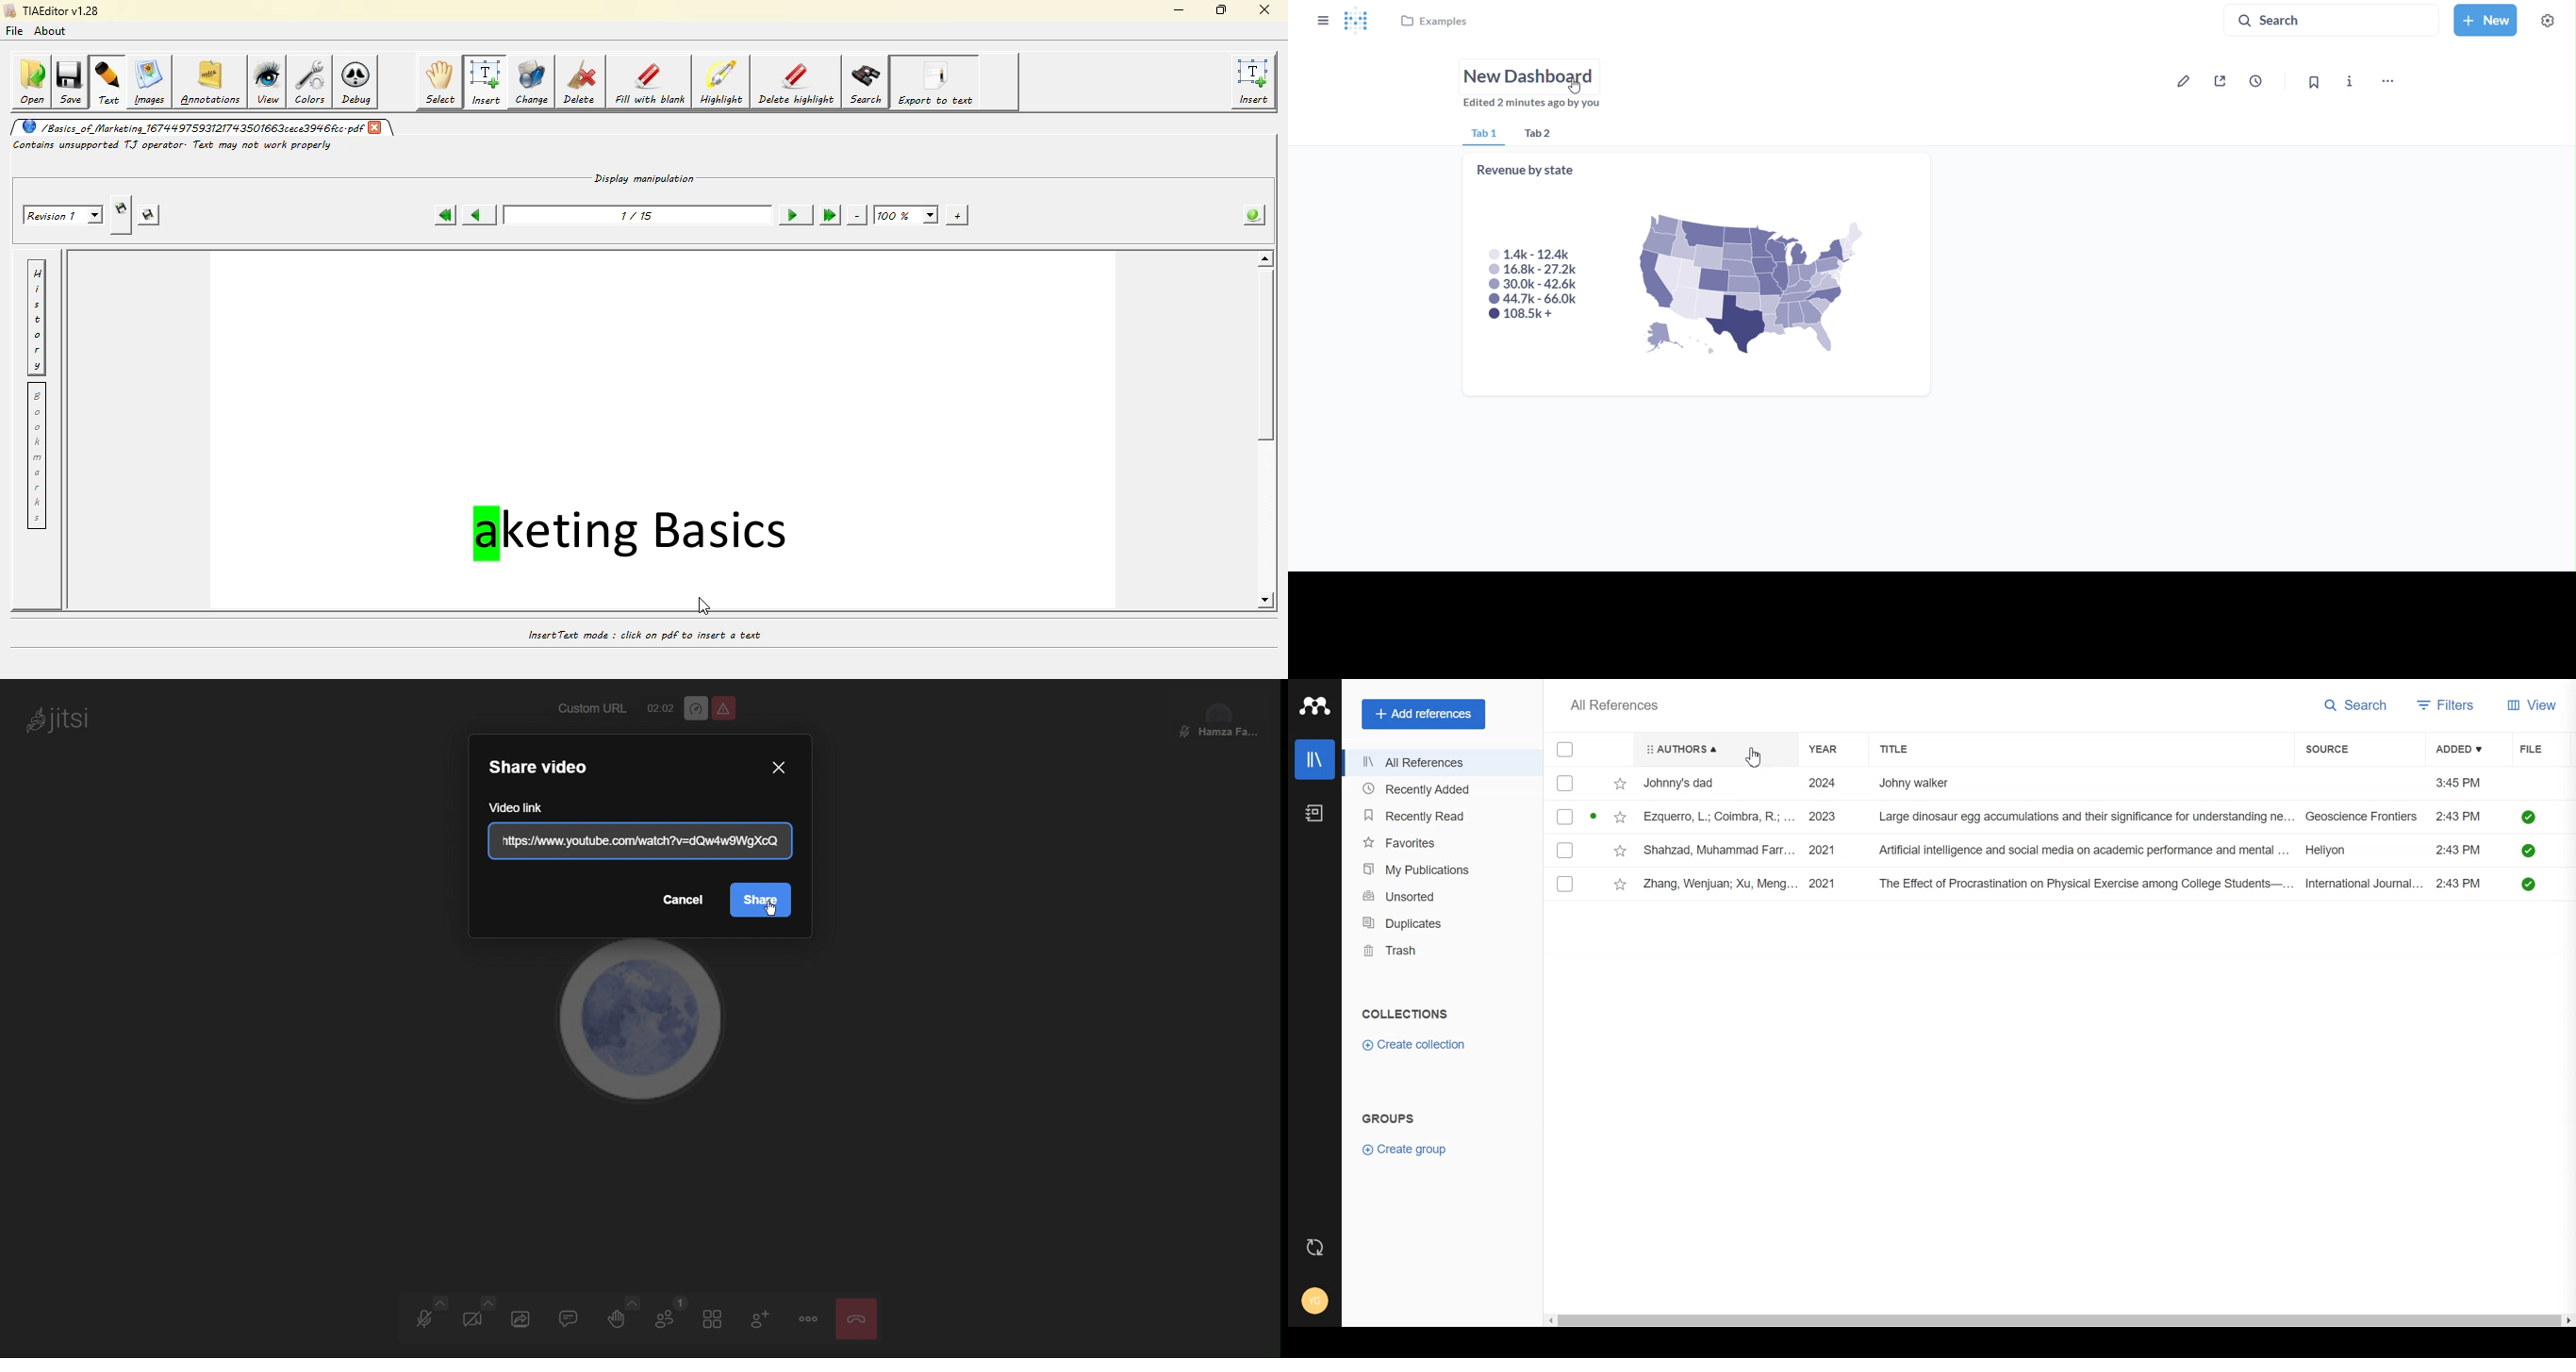 The height and width of the screenshot is (1372, 2576). I want to click on Share video, so click(549, 767).